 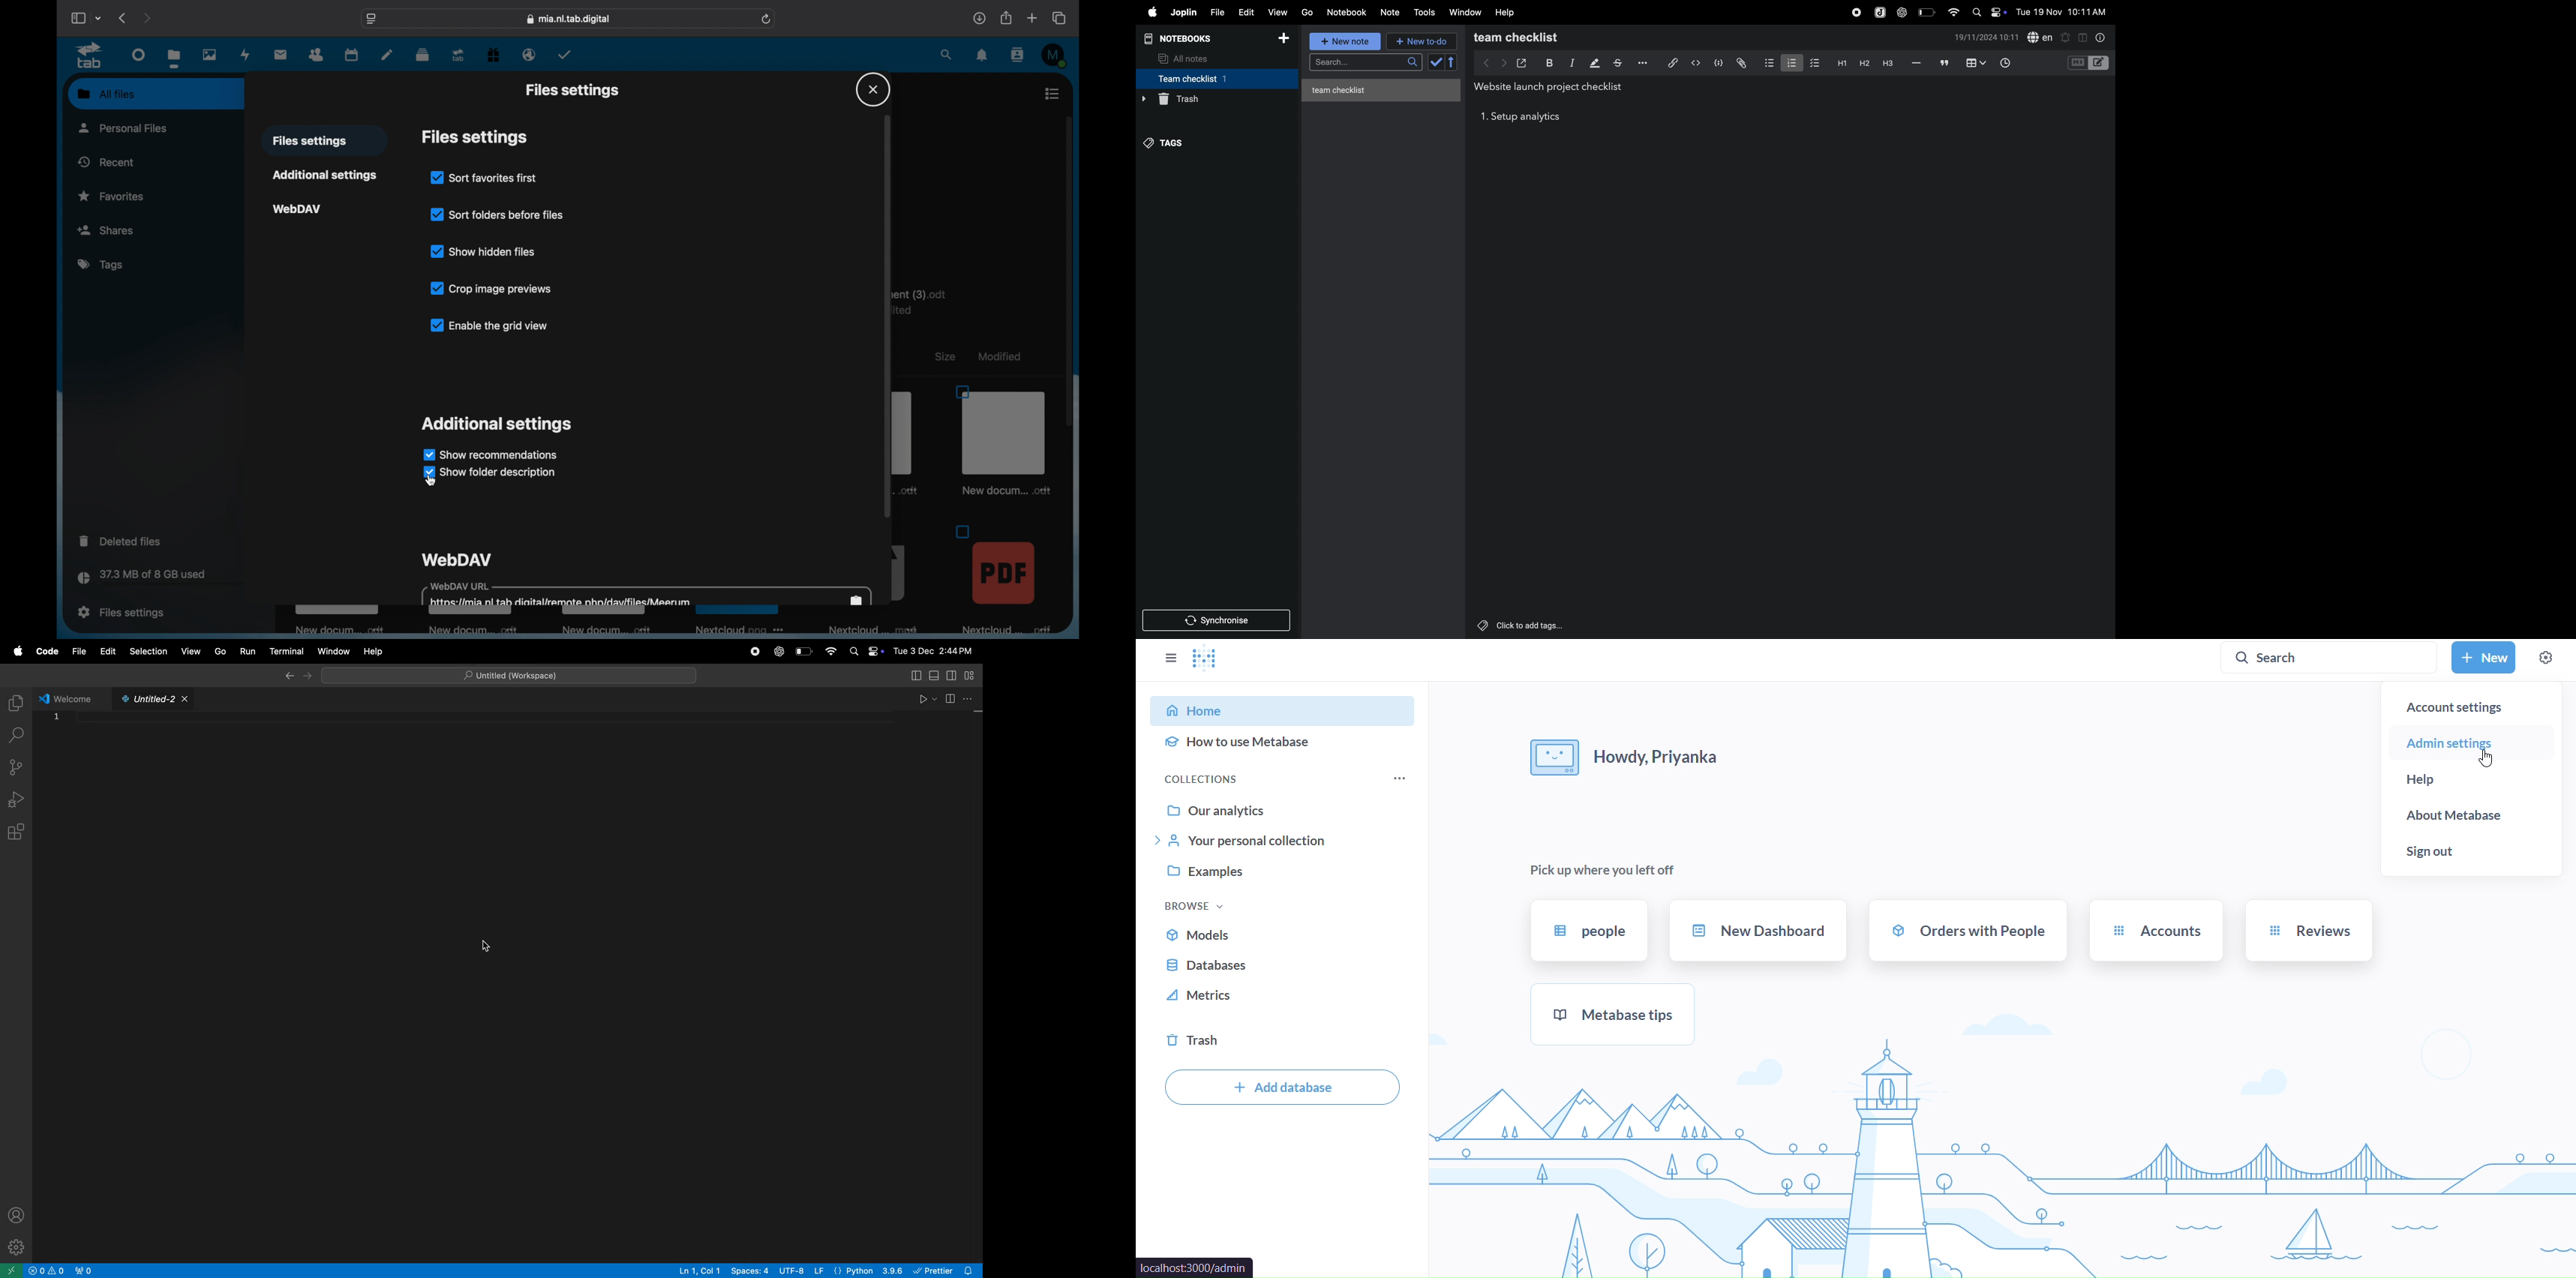 I want to click on activity, so click(x=246, y=54).